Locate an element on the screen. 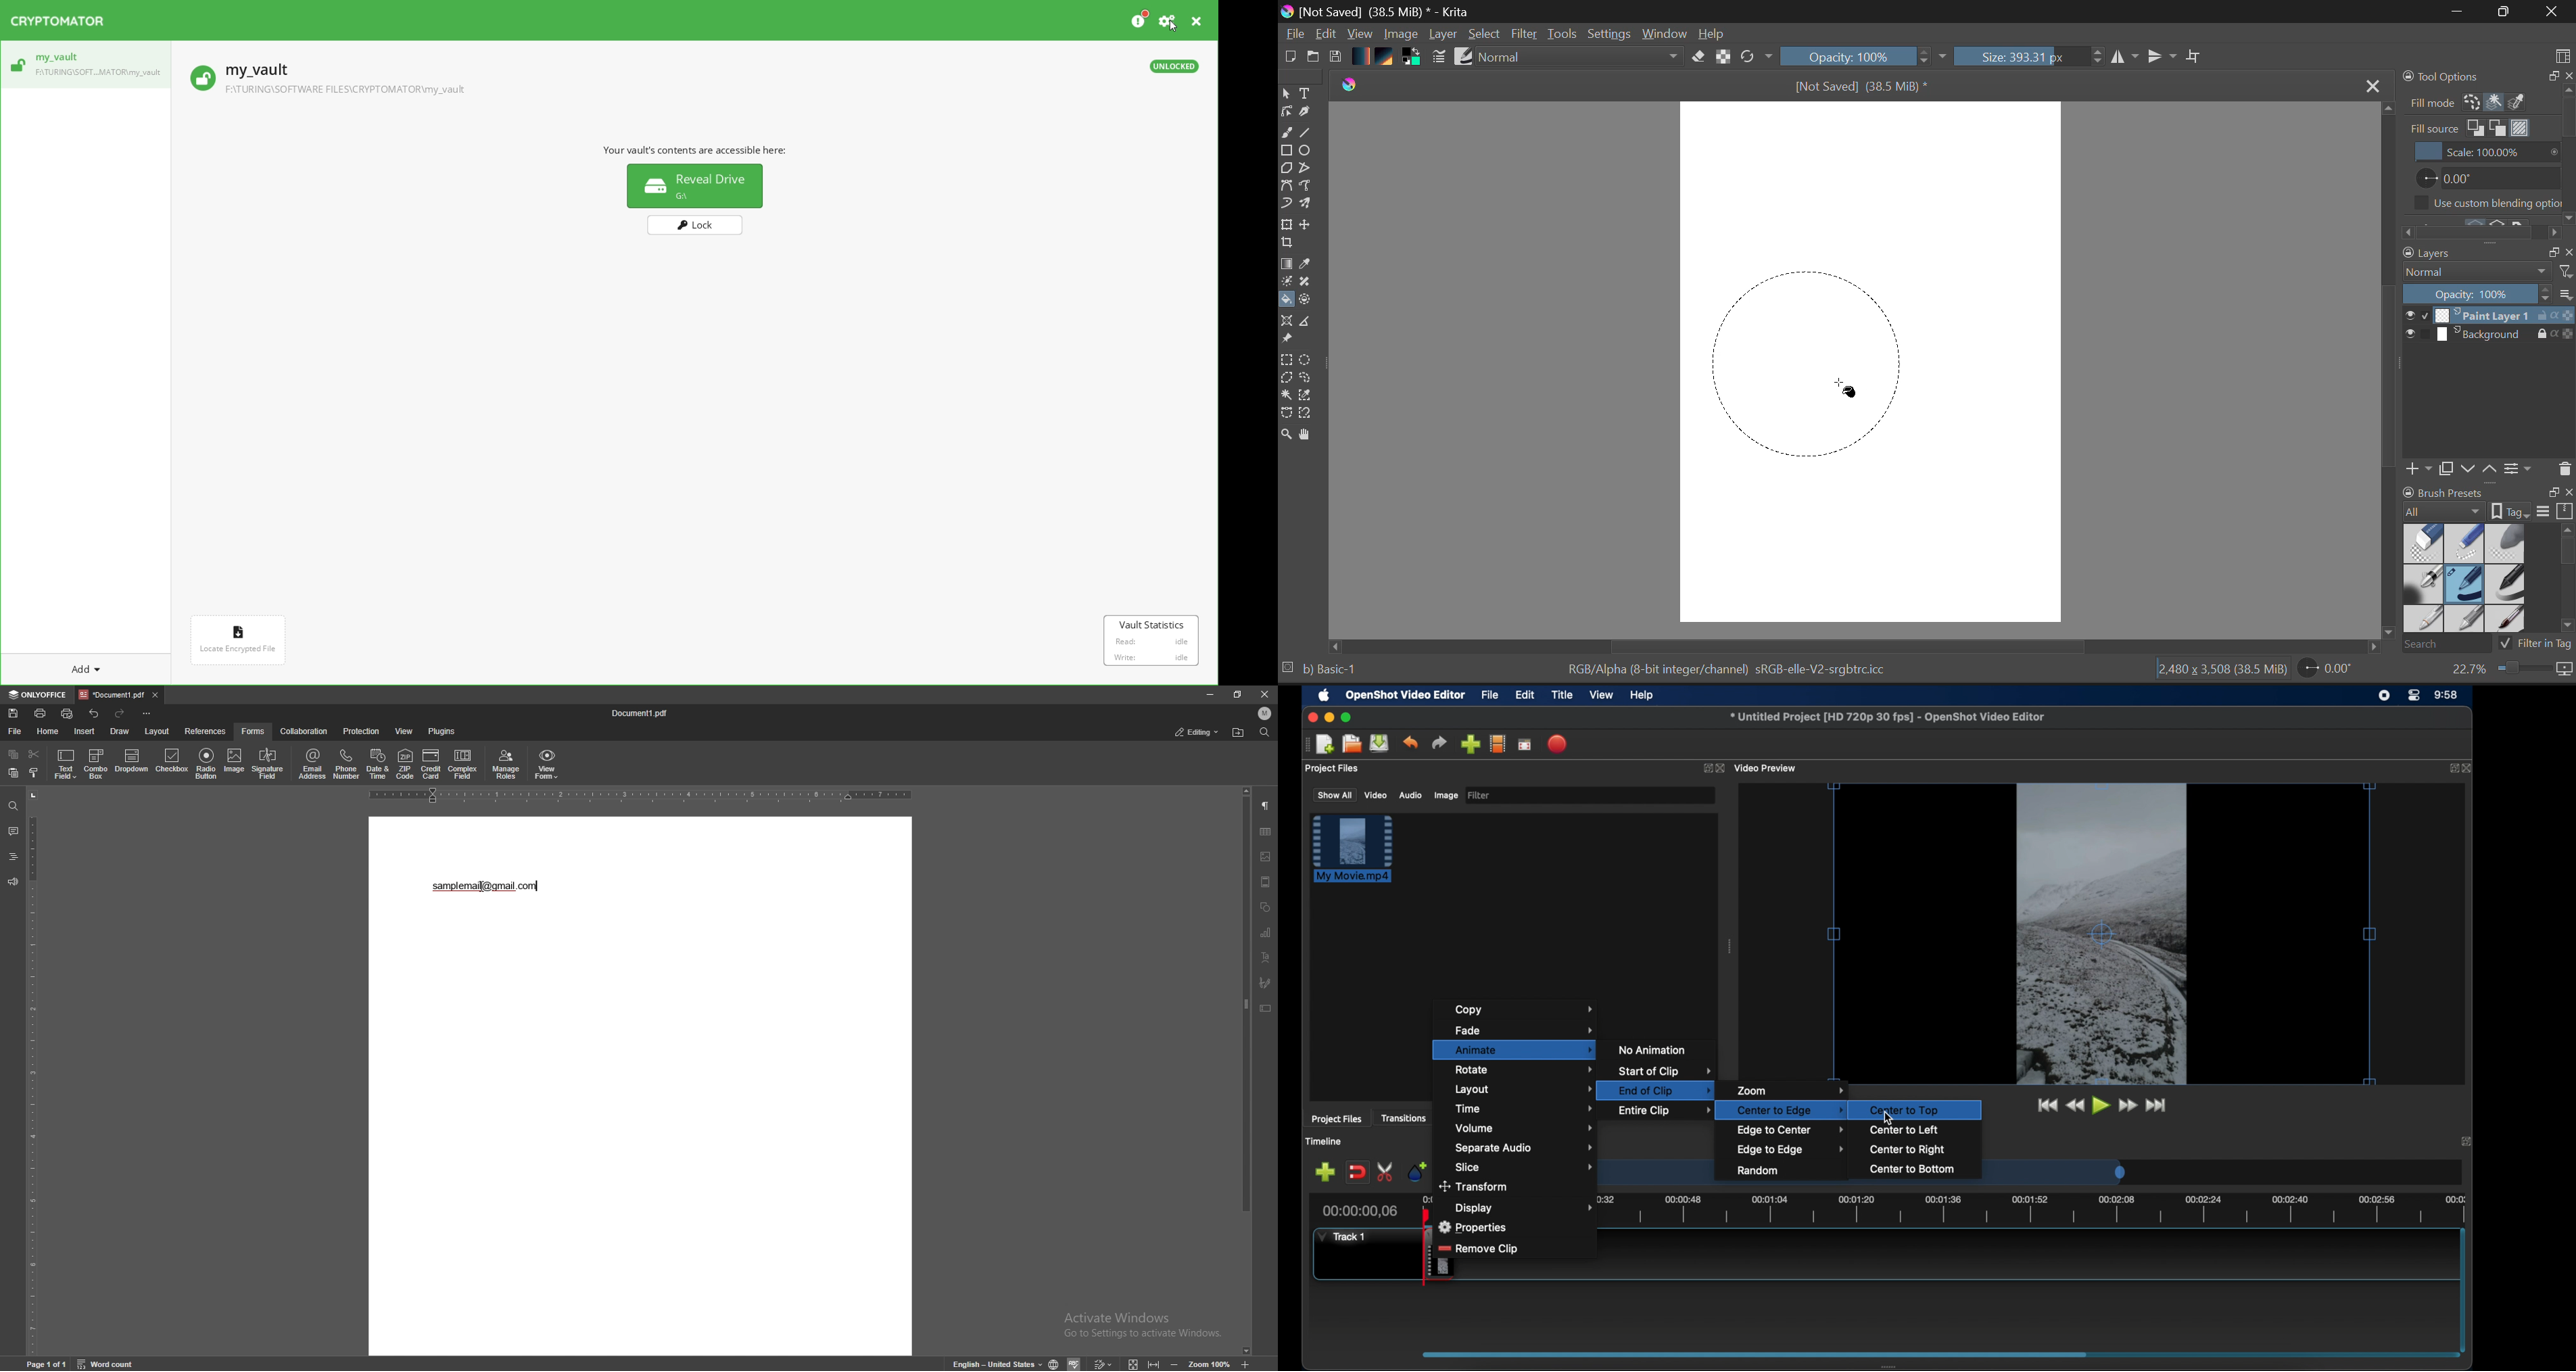 This screenshot has width=2576, height=1372. Pan is located at coordinates (1308, 435).